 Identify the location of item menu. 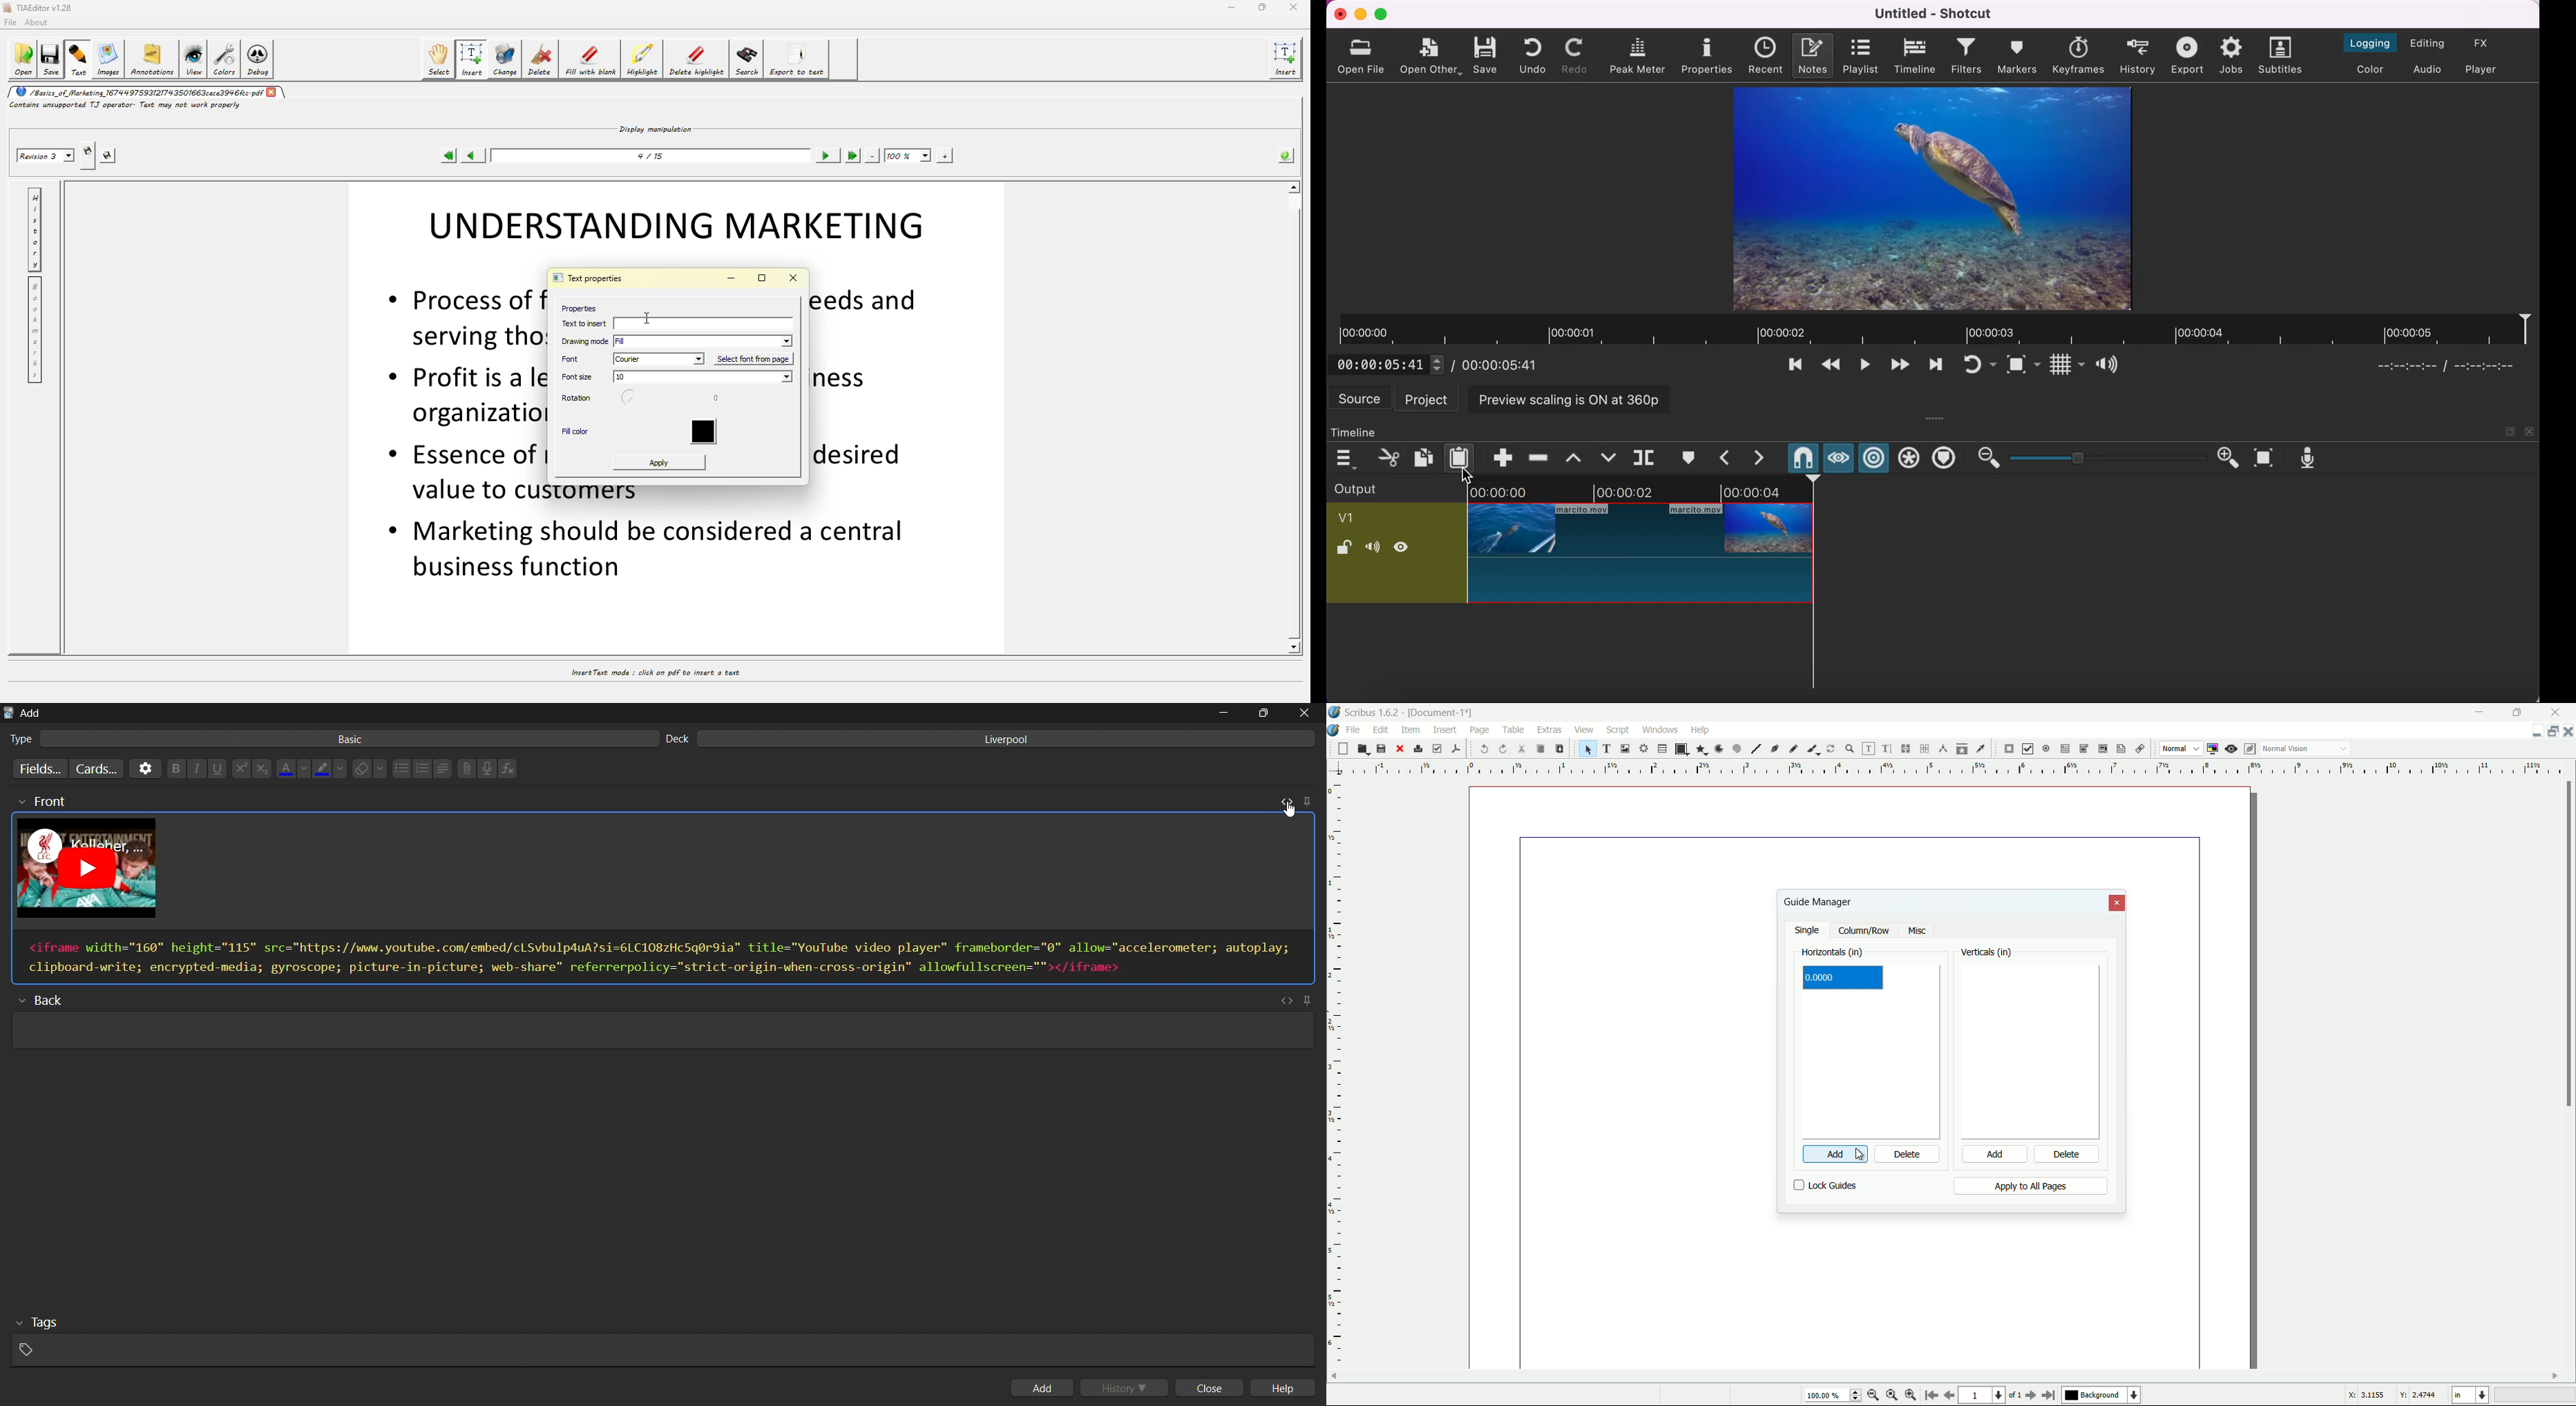
(1412, 729).